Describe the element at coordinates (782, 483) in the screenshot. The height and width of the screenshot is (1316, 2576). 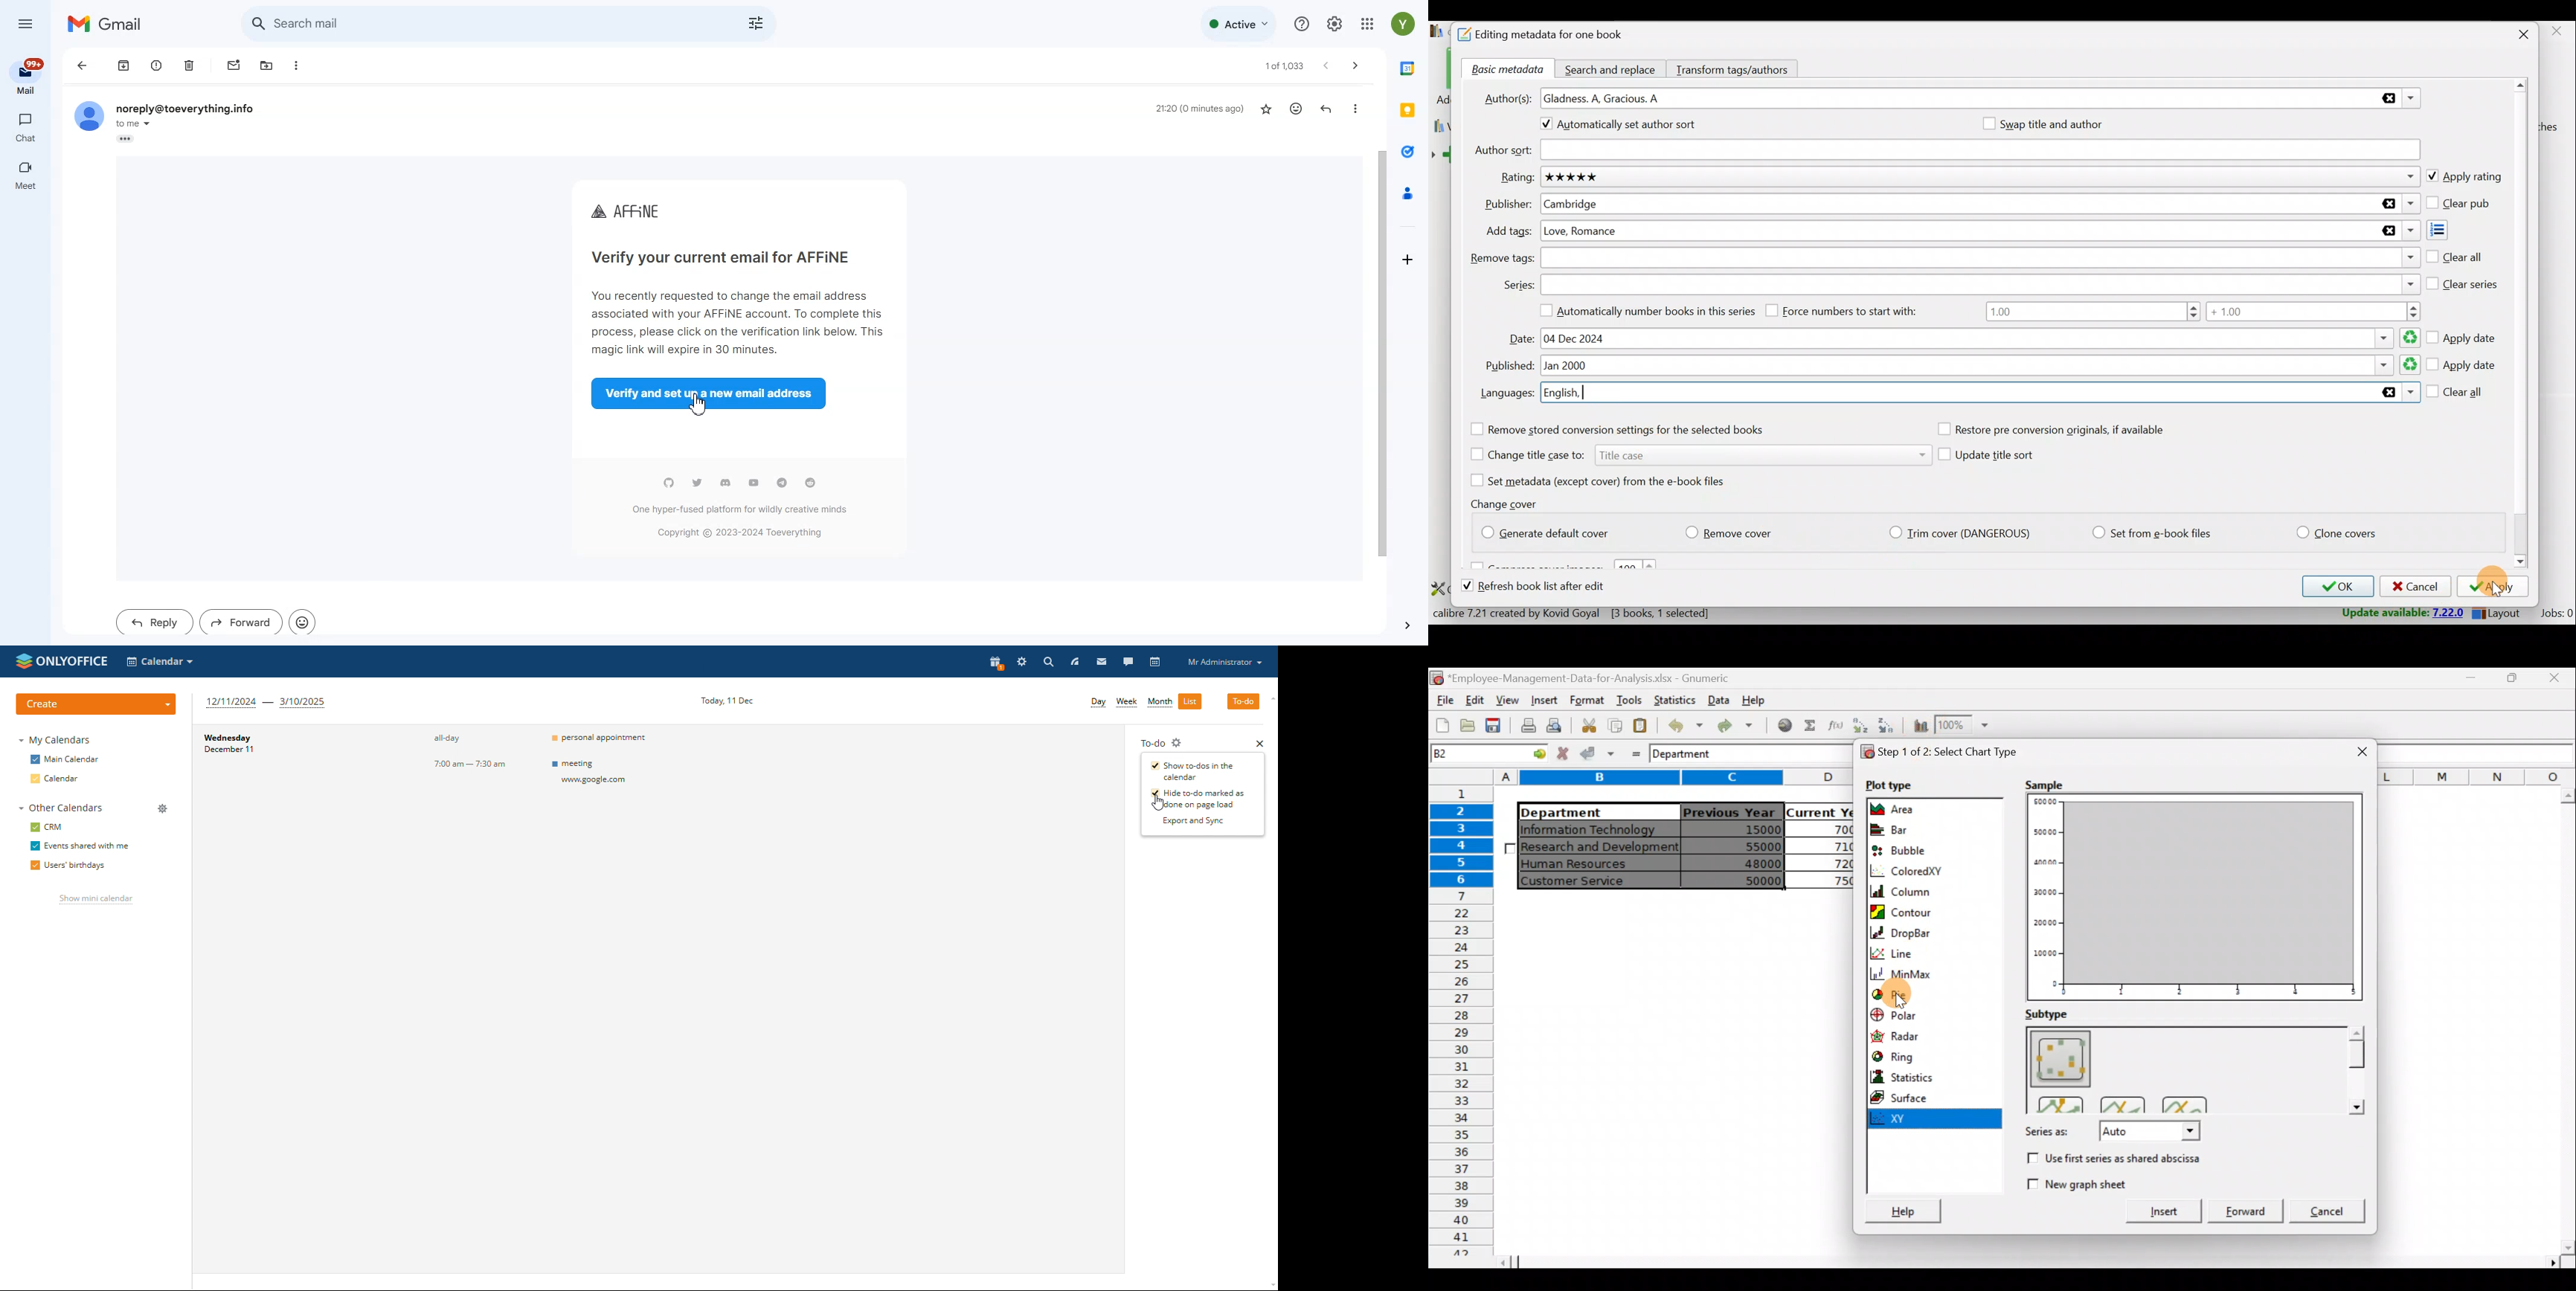
I see `Telegram` at that location.